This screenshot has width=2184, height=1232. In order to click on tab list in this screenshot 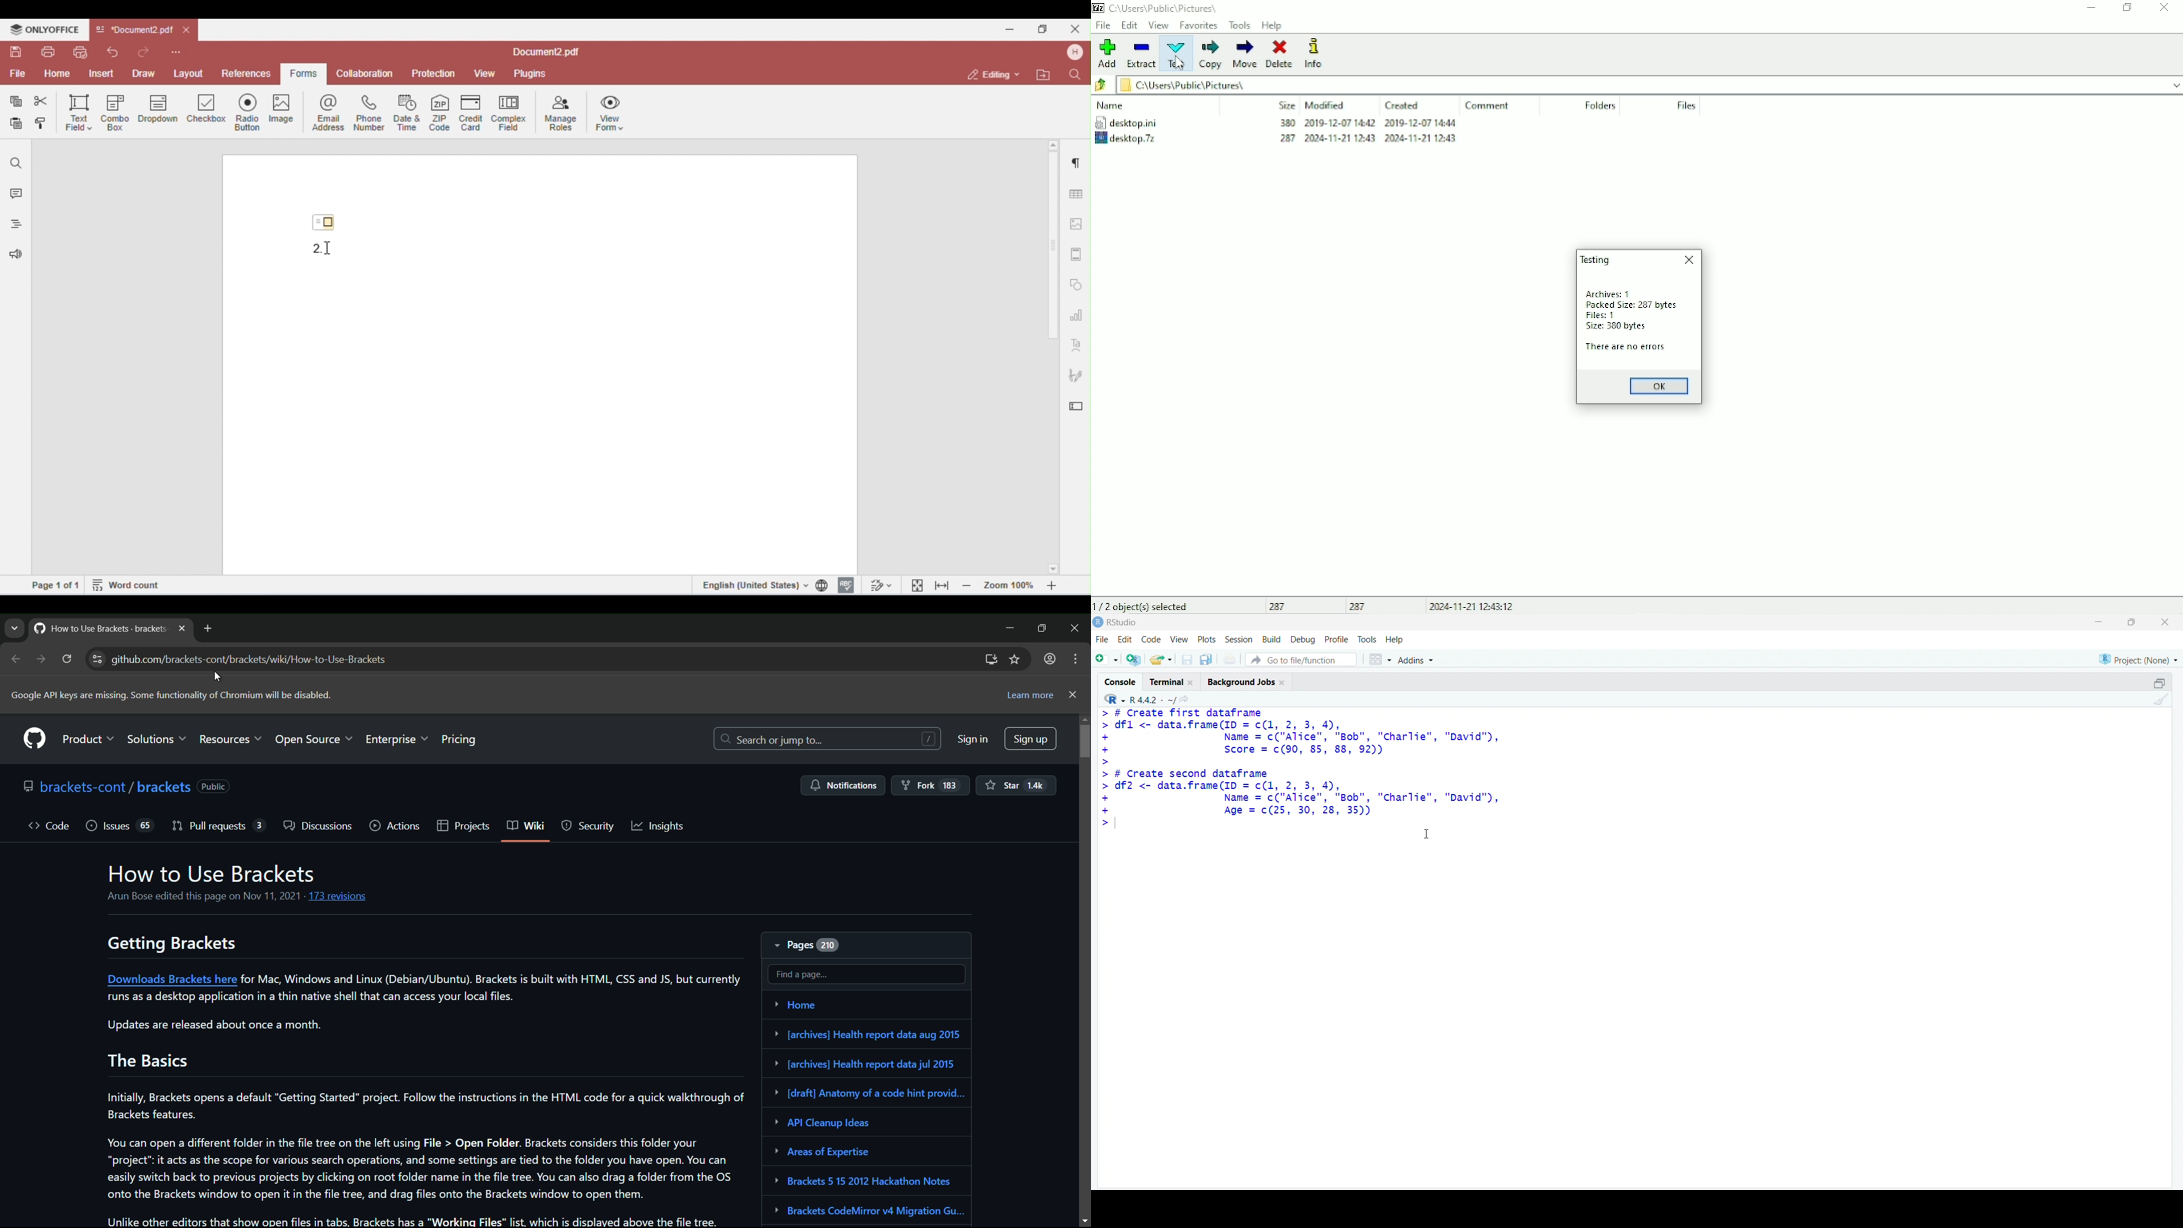, I will do `click(16, 629)`.